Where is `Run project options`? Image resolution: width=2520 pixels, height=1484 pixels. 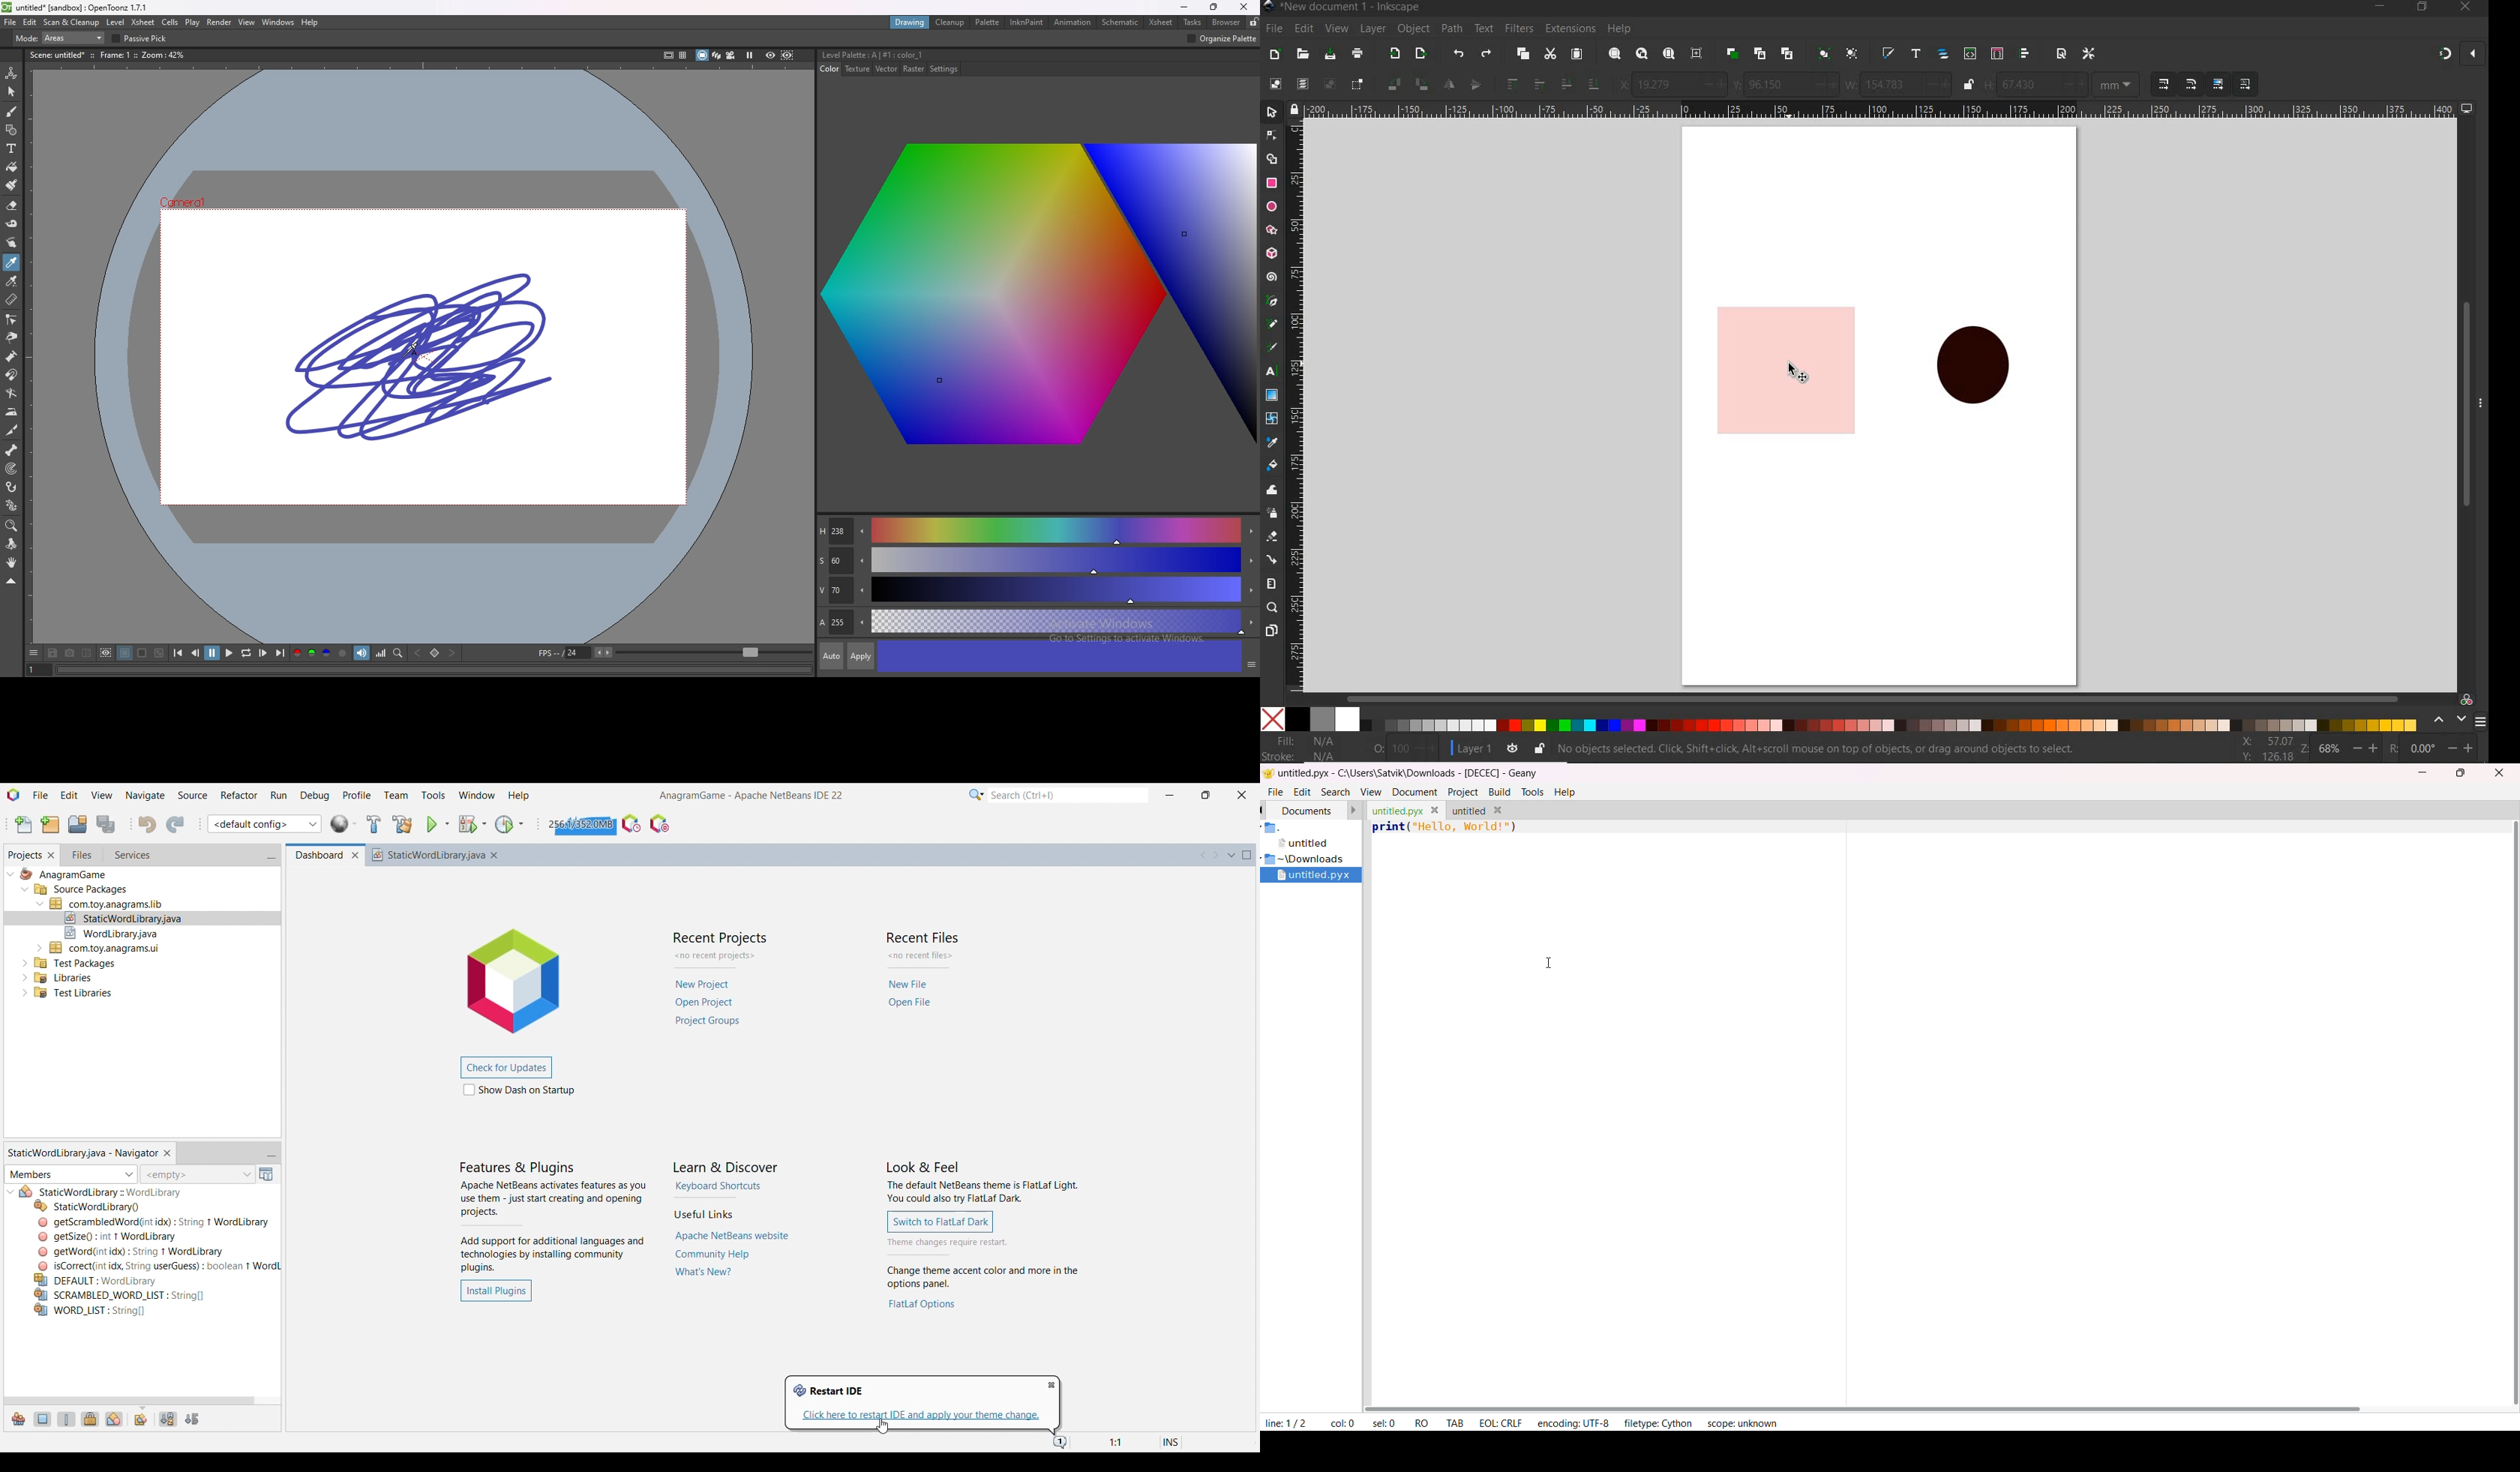
Run project options is located at coordinates (447, 824).